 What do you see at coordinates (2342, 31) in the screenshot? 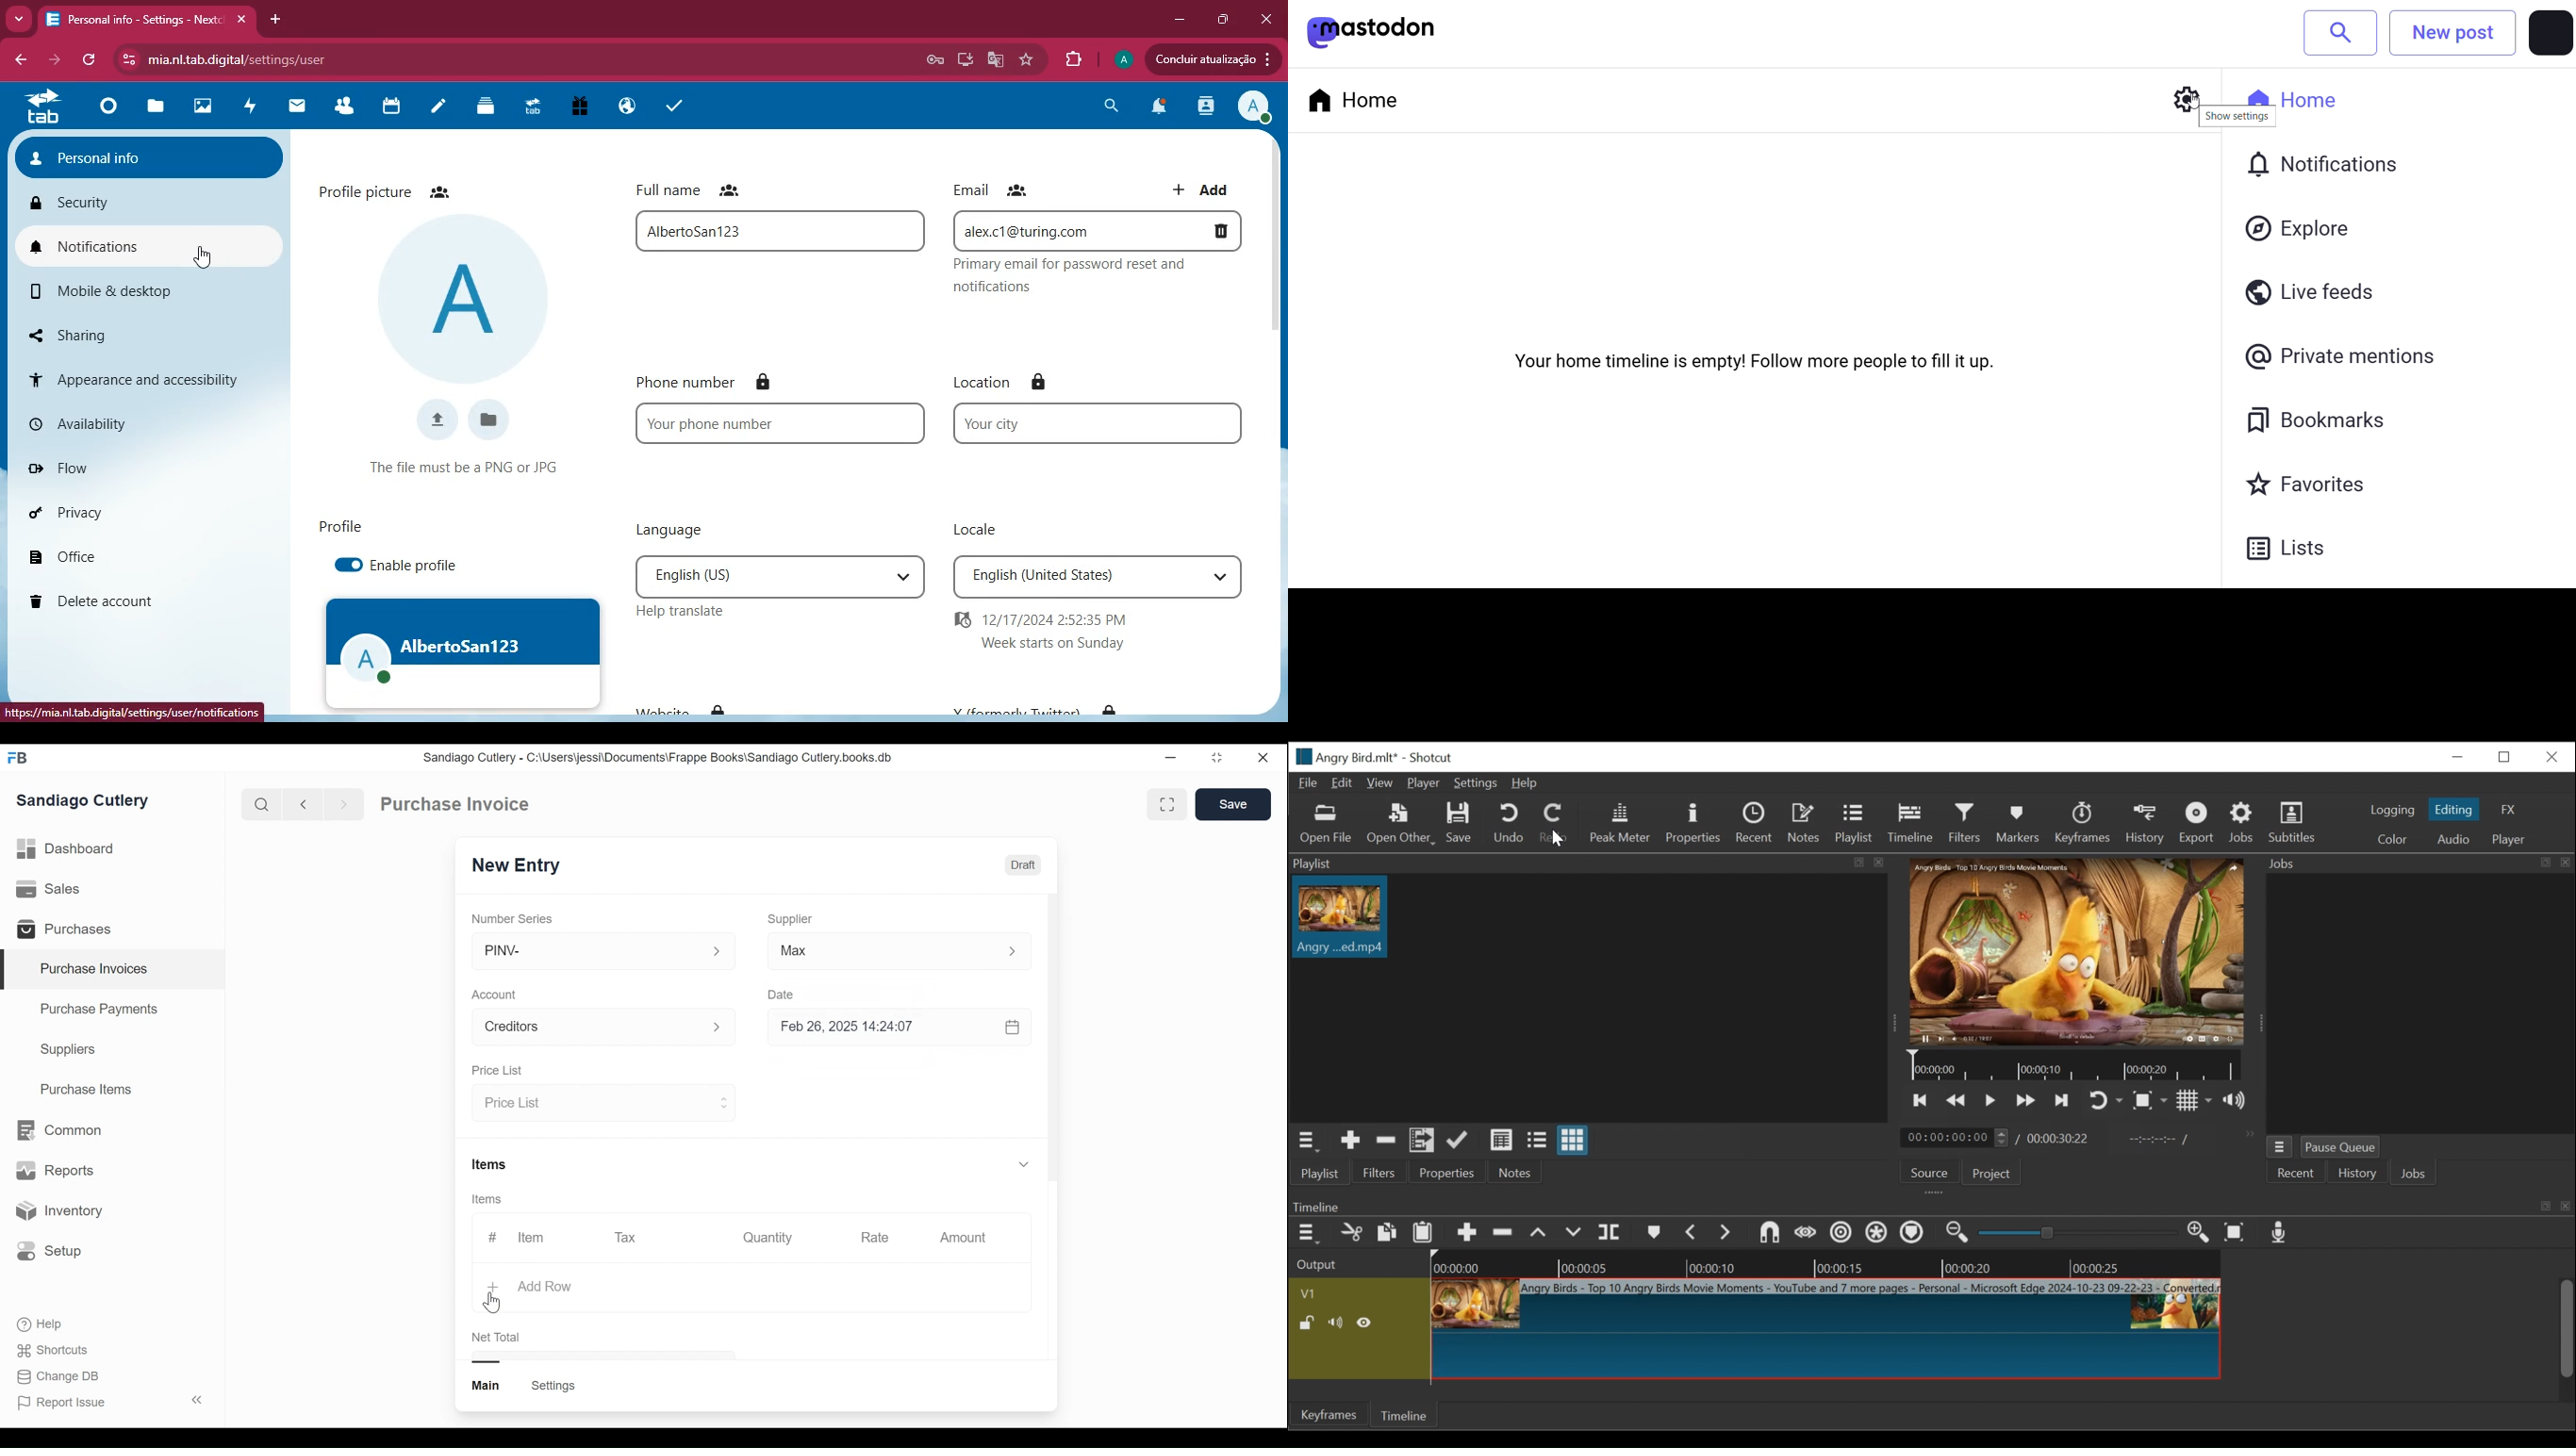
I see `search` at bounding box center [2342, 31].